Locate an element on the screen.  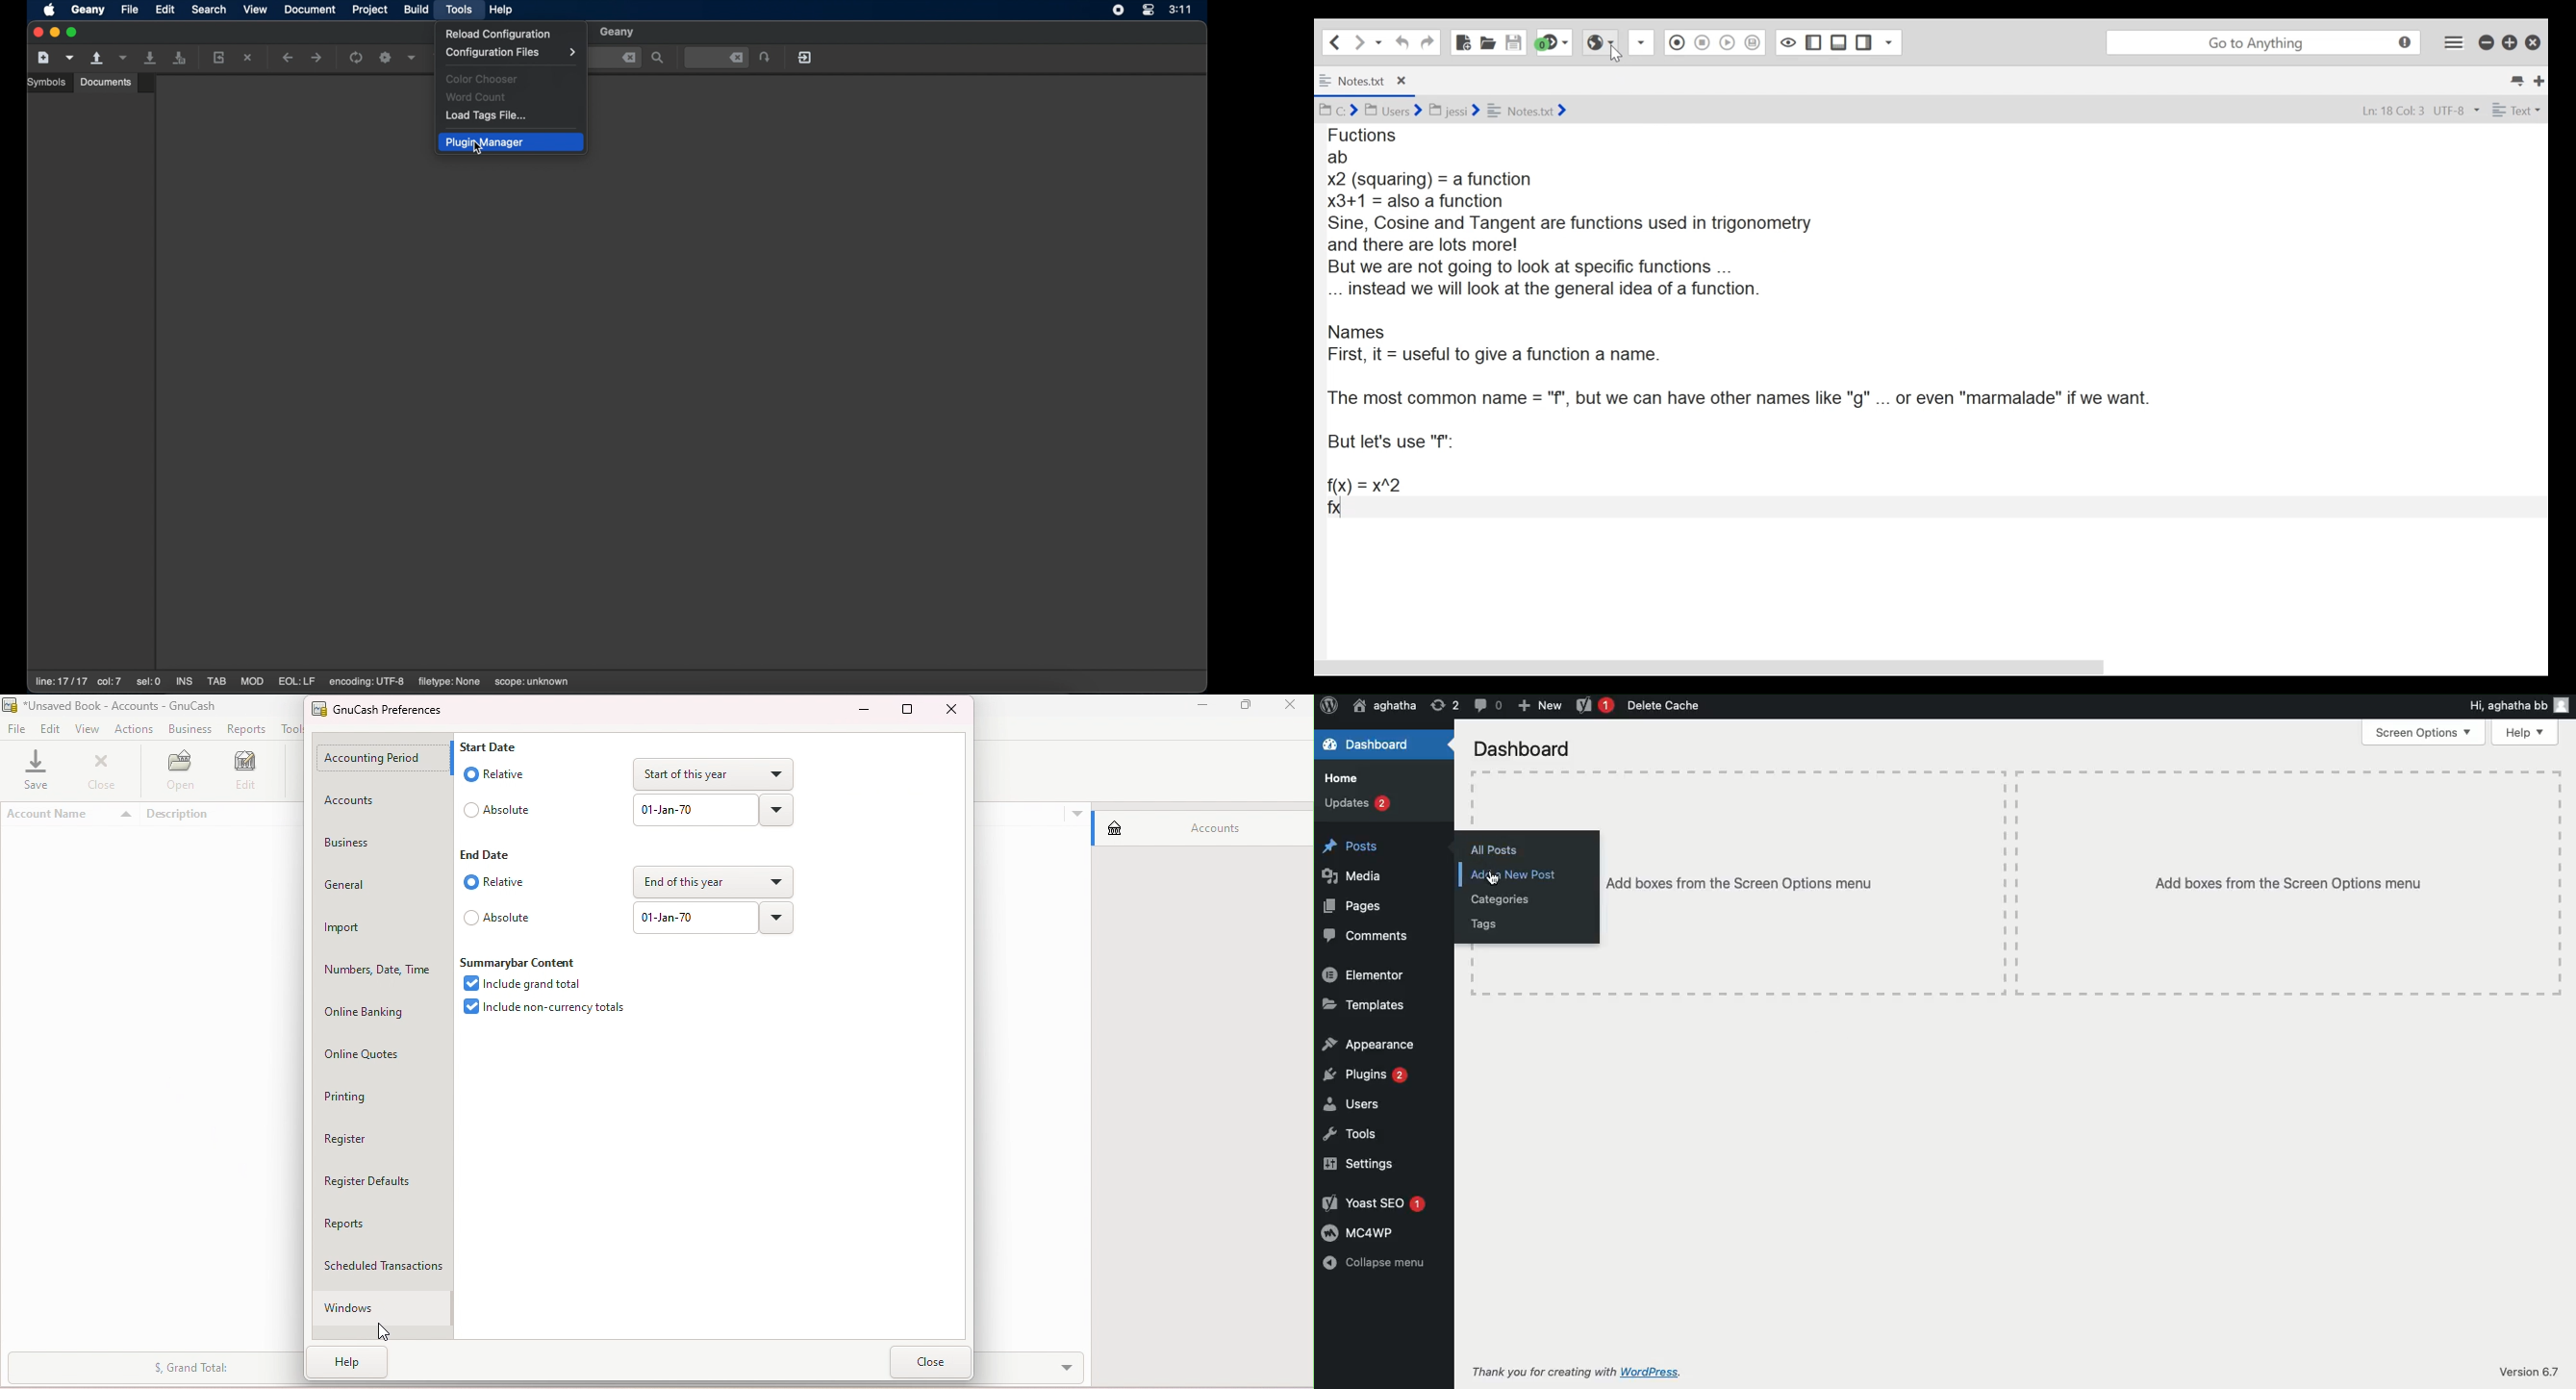
close is located at coordinates (1405, 80).